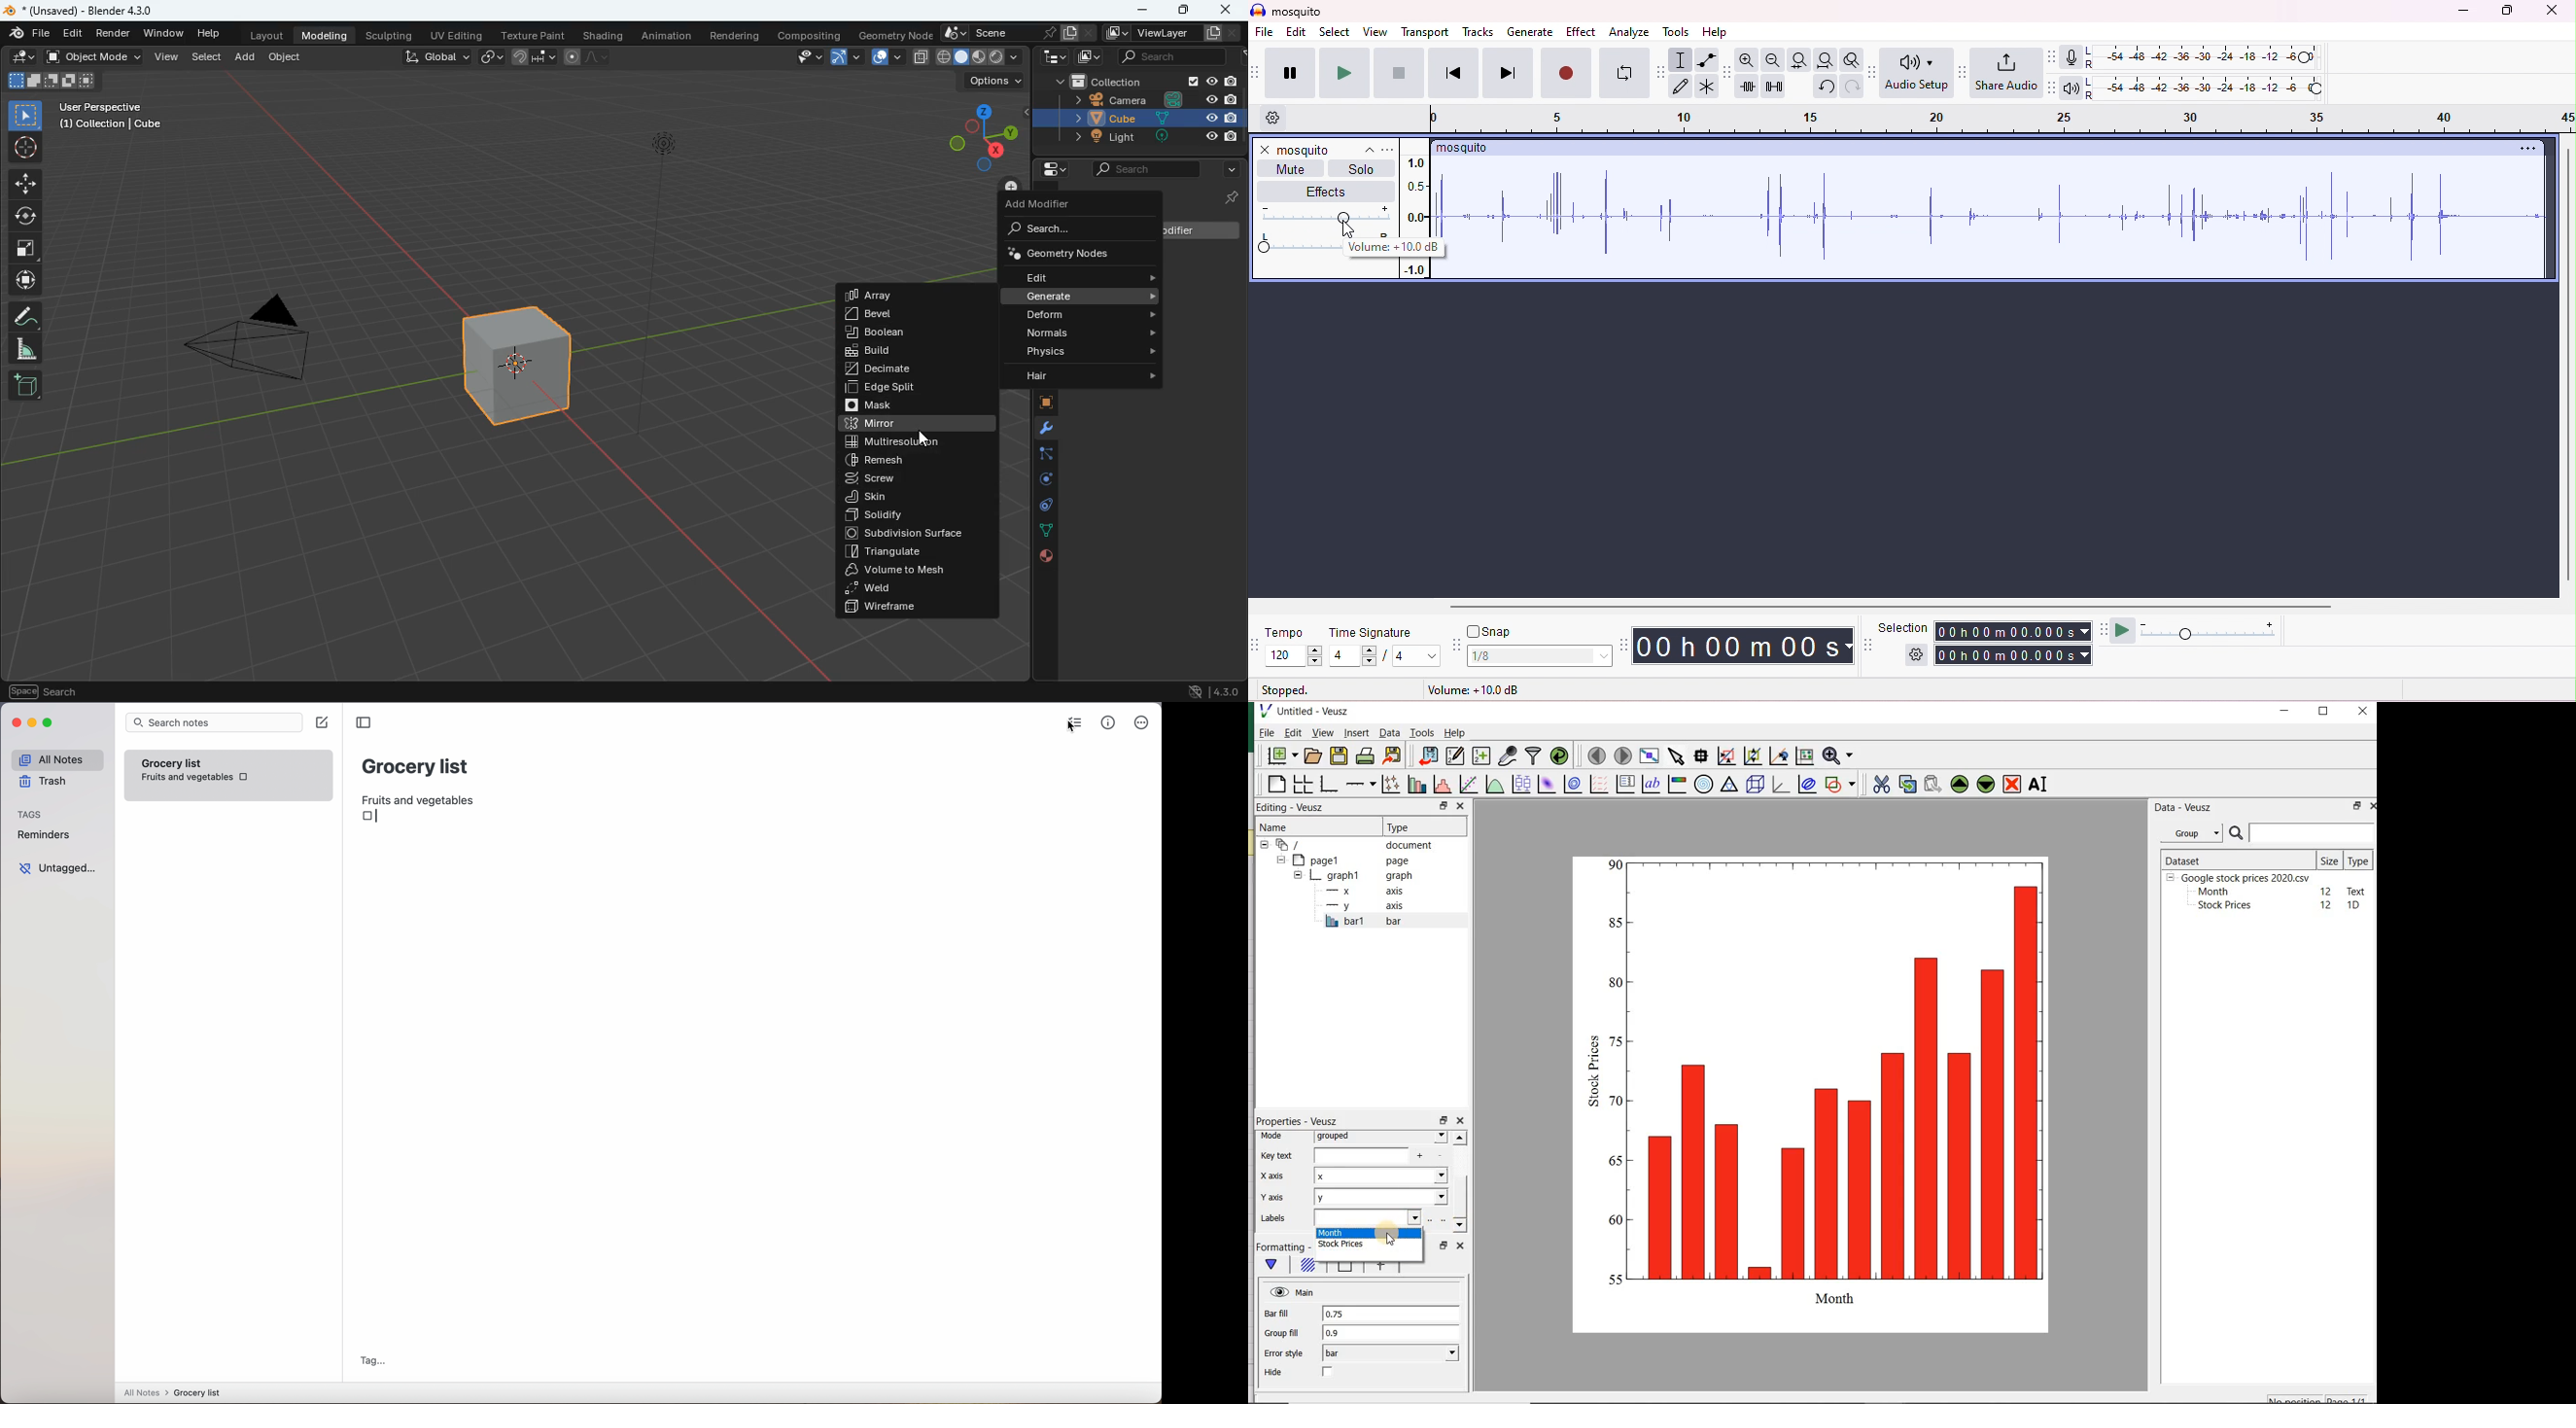  Describe the element at coordinates (603, 36) in the screenshot. I see `shading` at that location.